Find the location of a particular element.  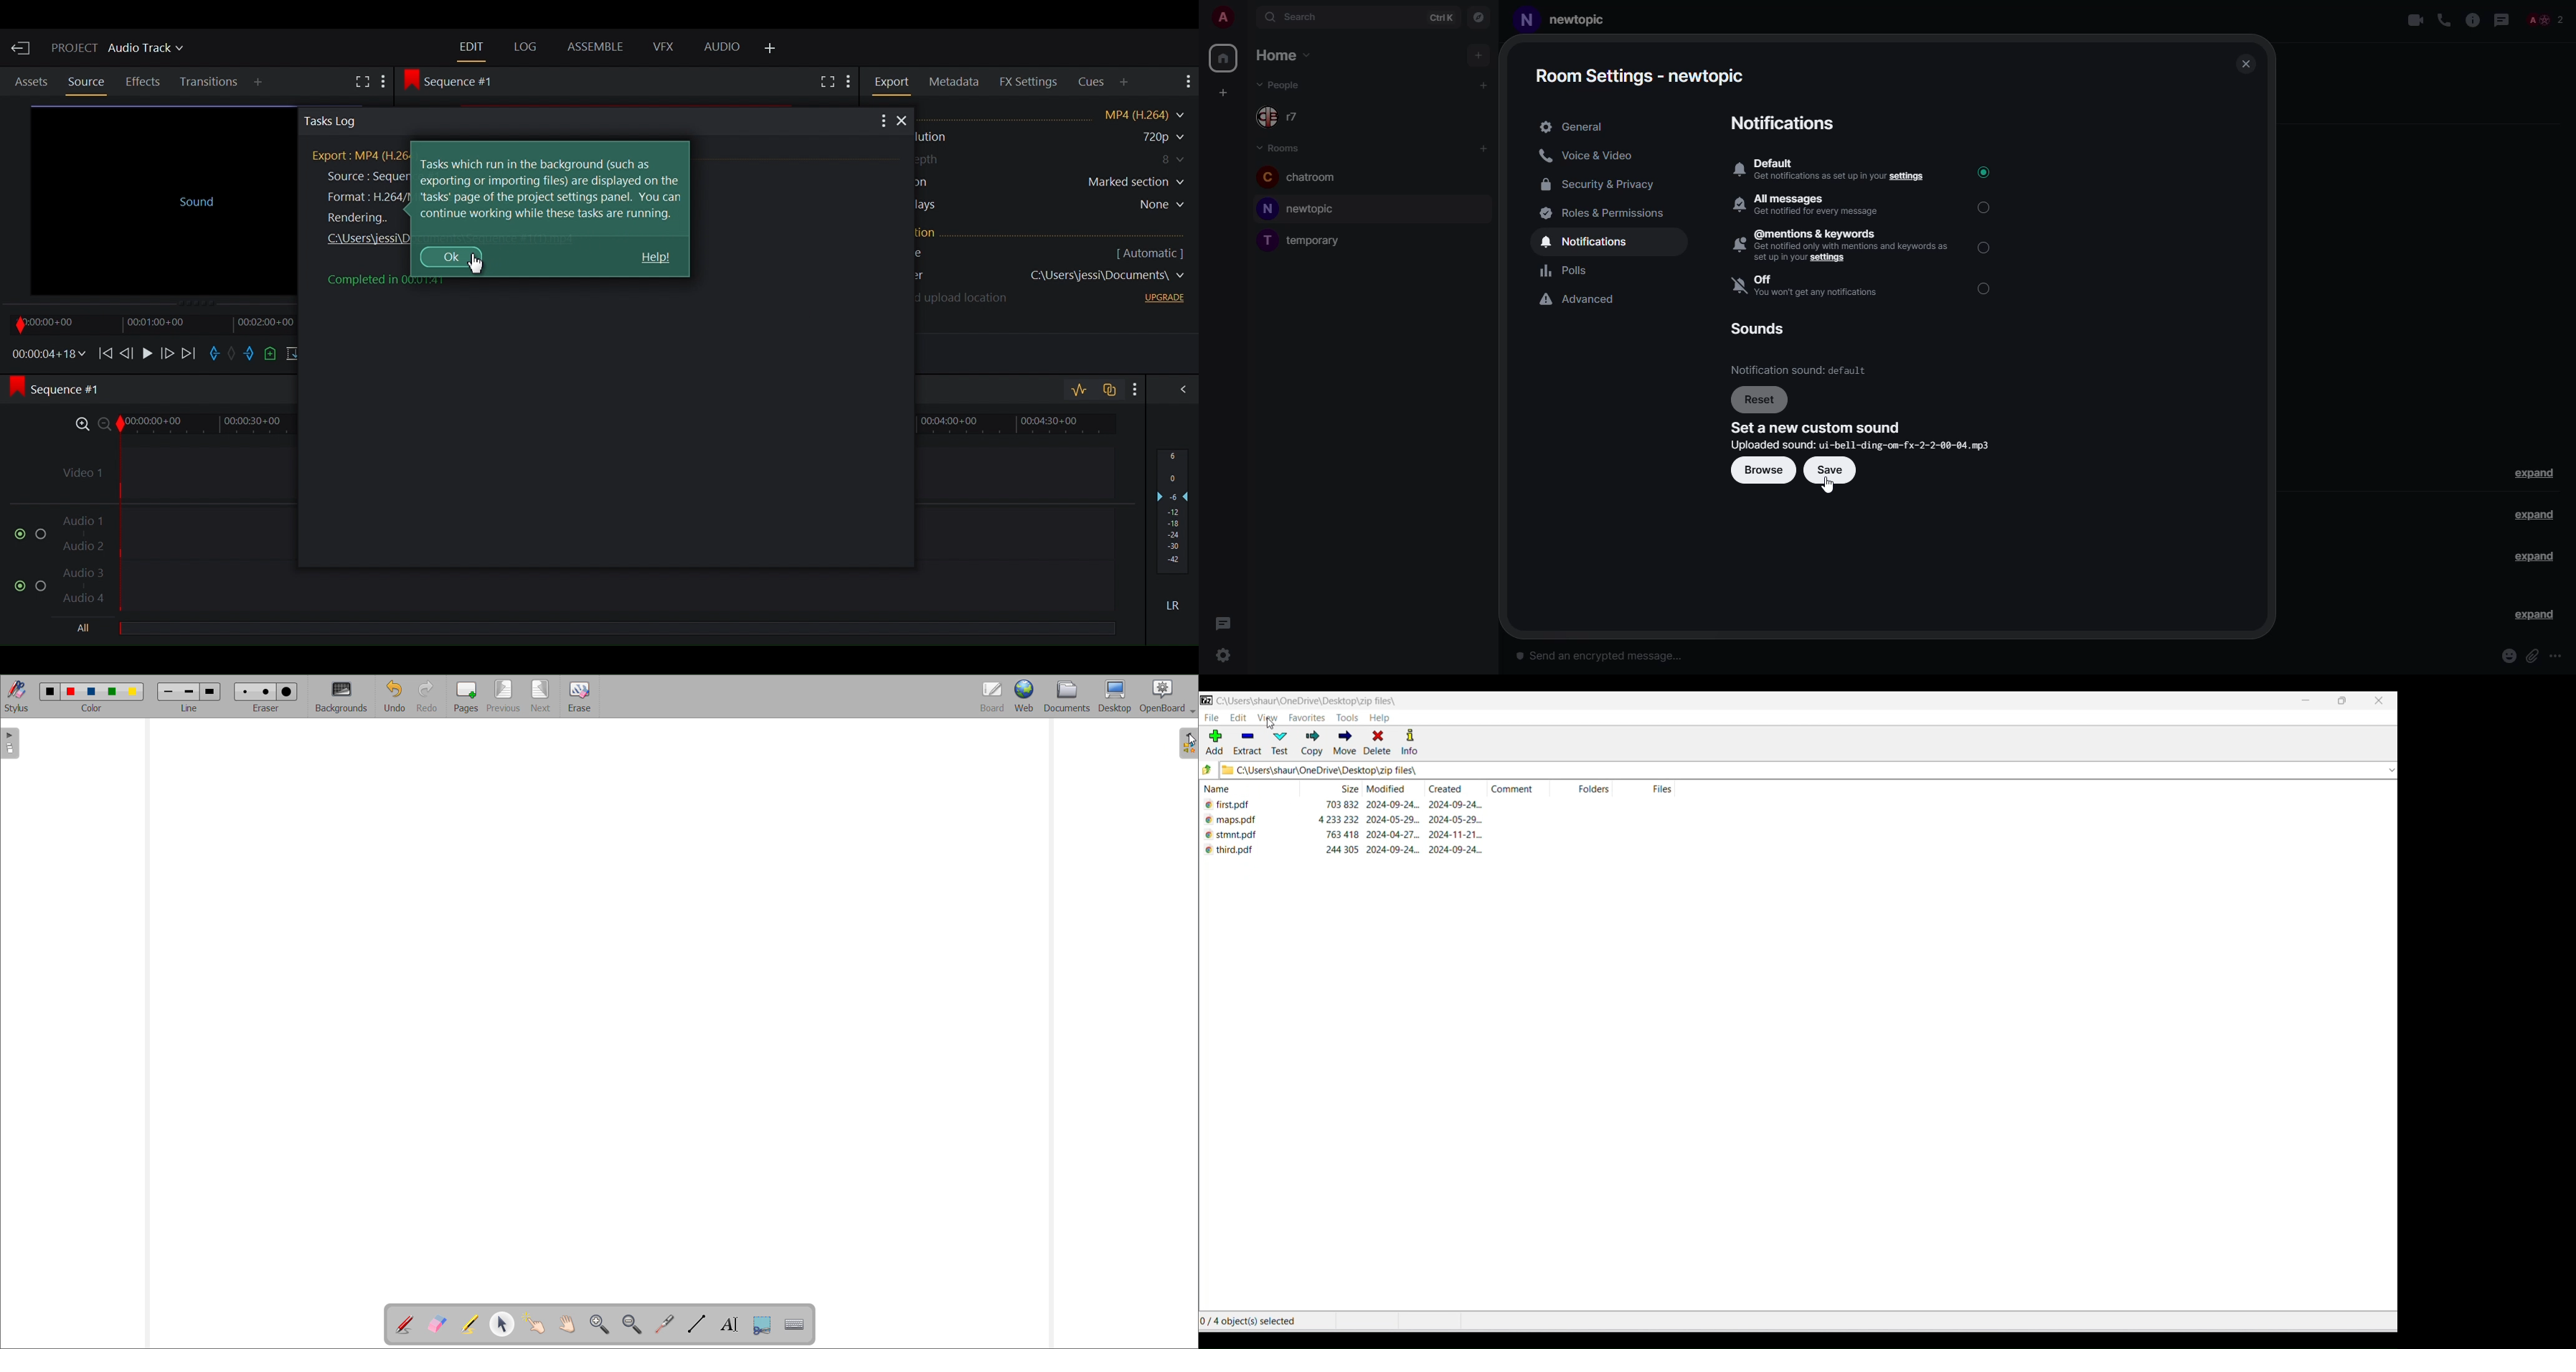

, @mentions & keywords2 Get notified only with mentions snd keywords asSetup i your settings is located at coordinates (1843, 245).